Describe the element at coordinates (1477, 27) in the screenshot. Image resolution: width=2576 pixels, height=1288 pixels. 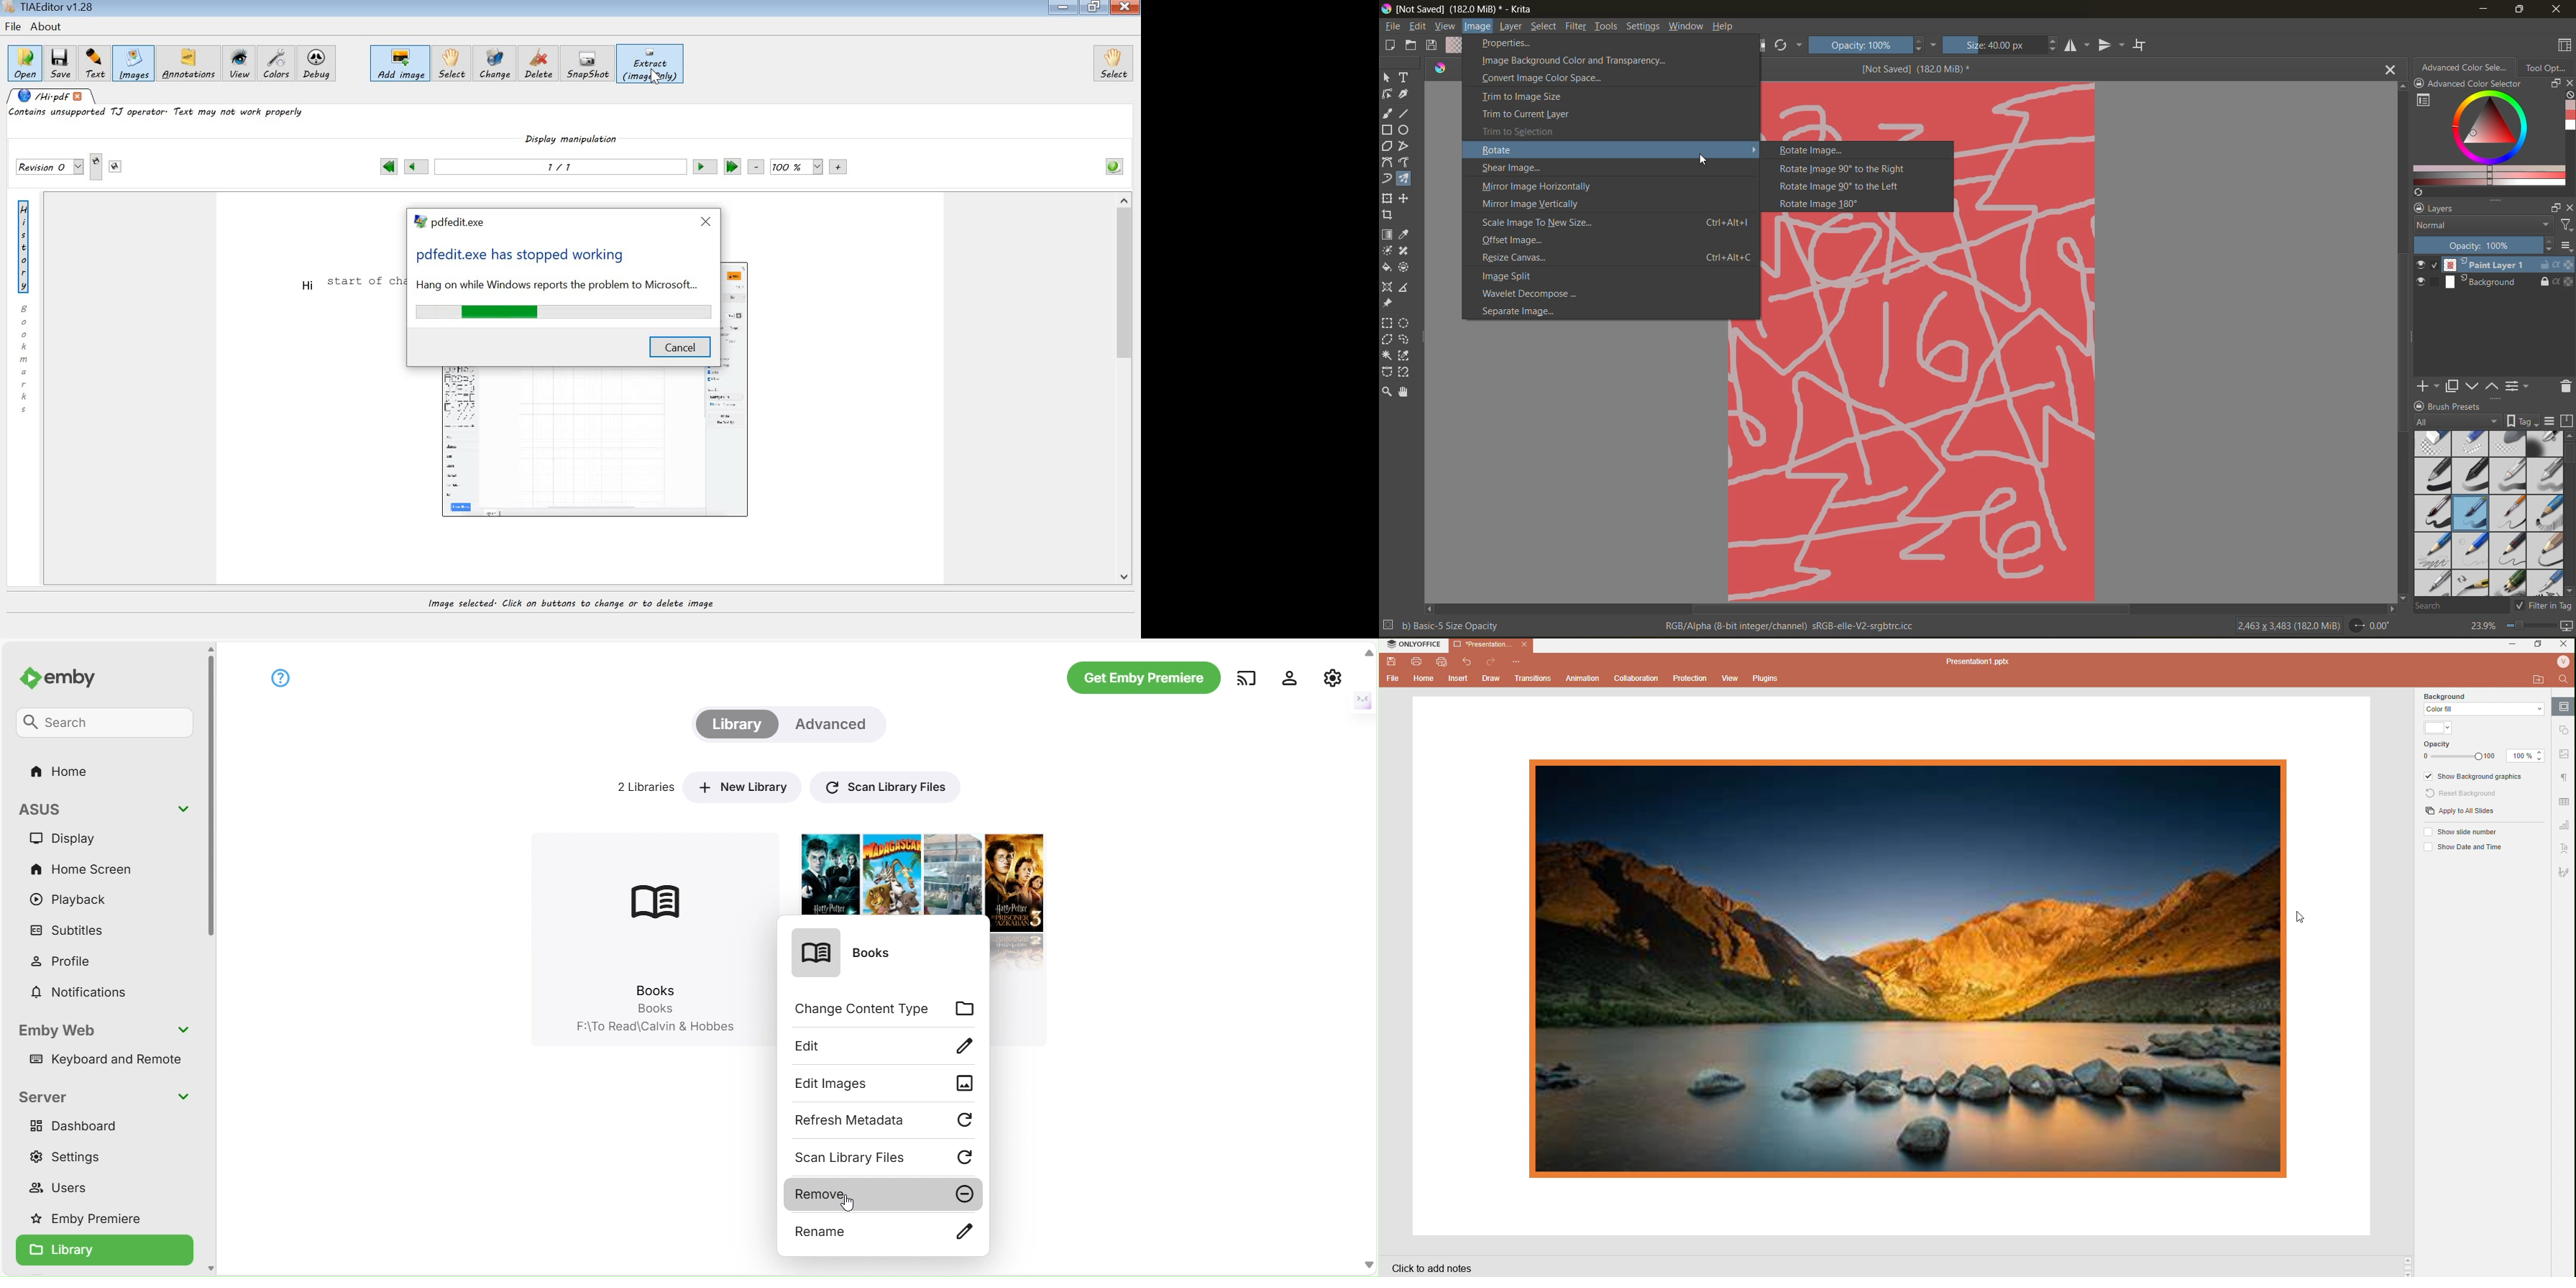
I see `image` at that location.